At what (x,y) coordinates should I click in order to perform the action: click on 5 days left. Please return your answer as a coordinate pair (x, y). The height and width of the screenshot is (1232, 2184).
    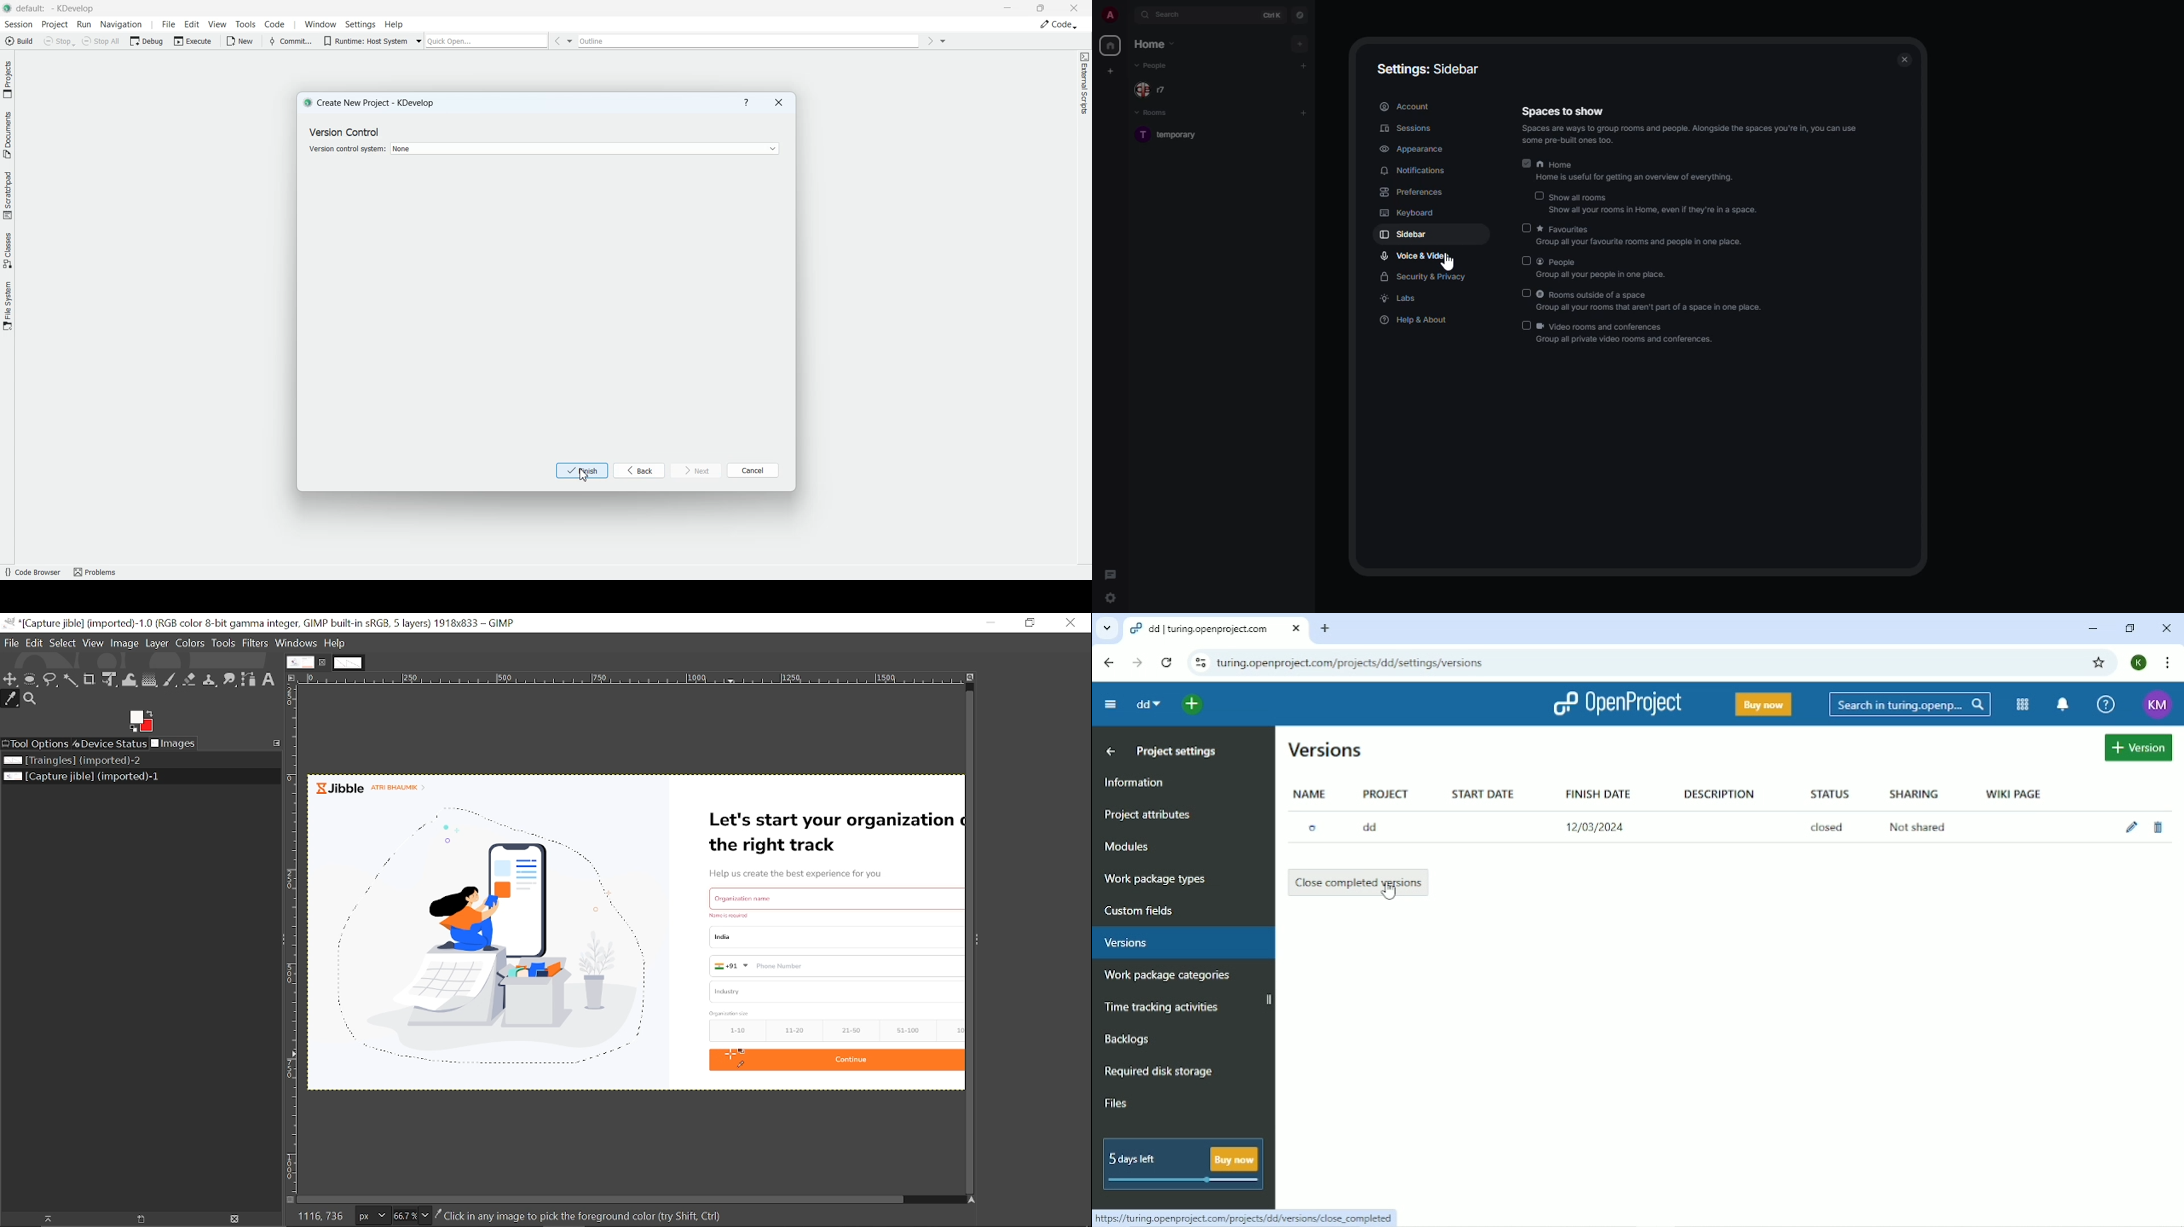
    Looking at the image, I should click on (1182, 1165).